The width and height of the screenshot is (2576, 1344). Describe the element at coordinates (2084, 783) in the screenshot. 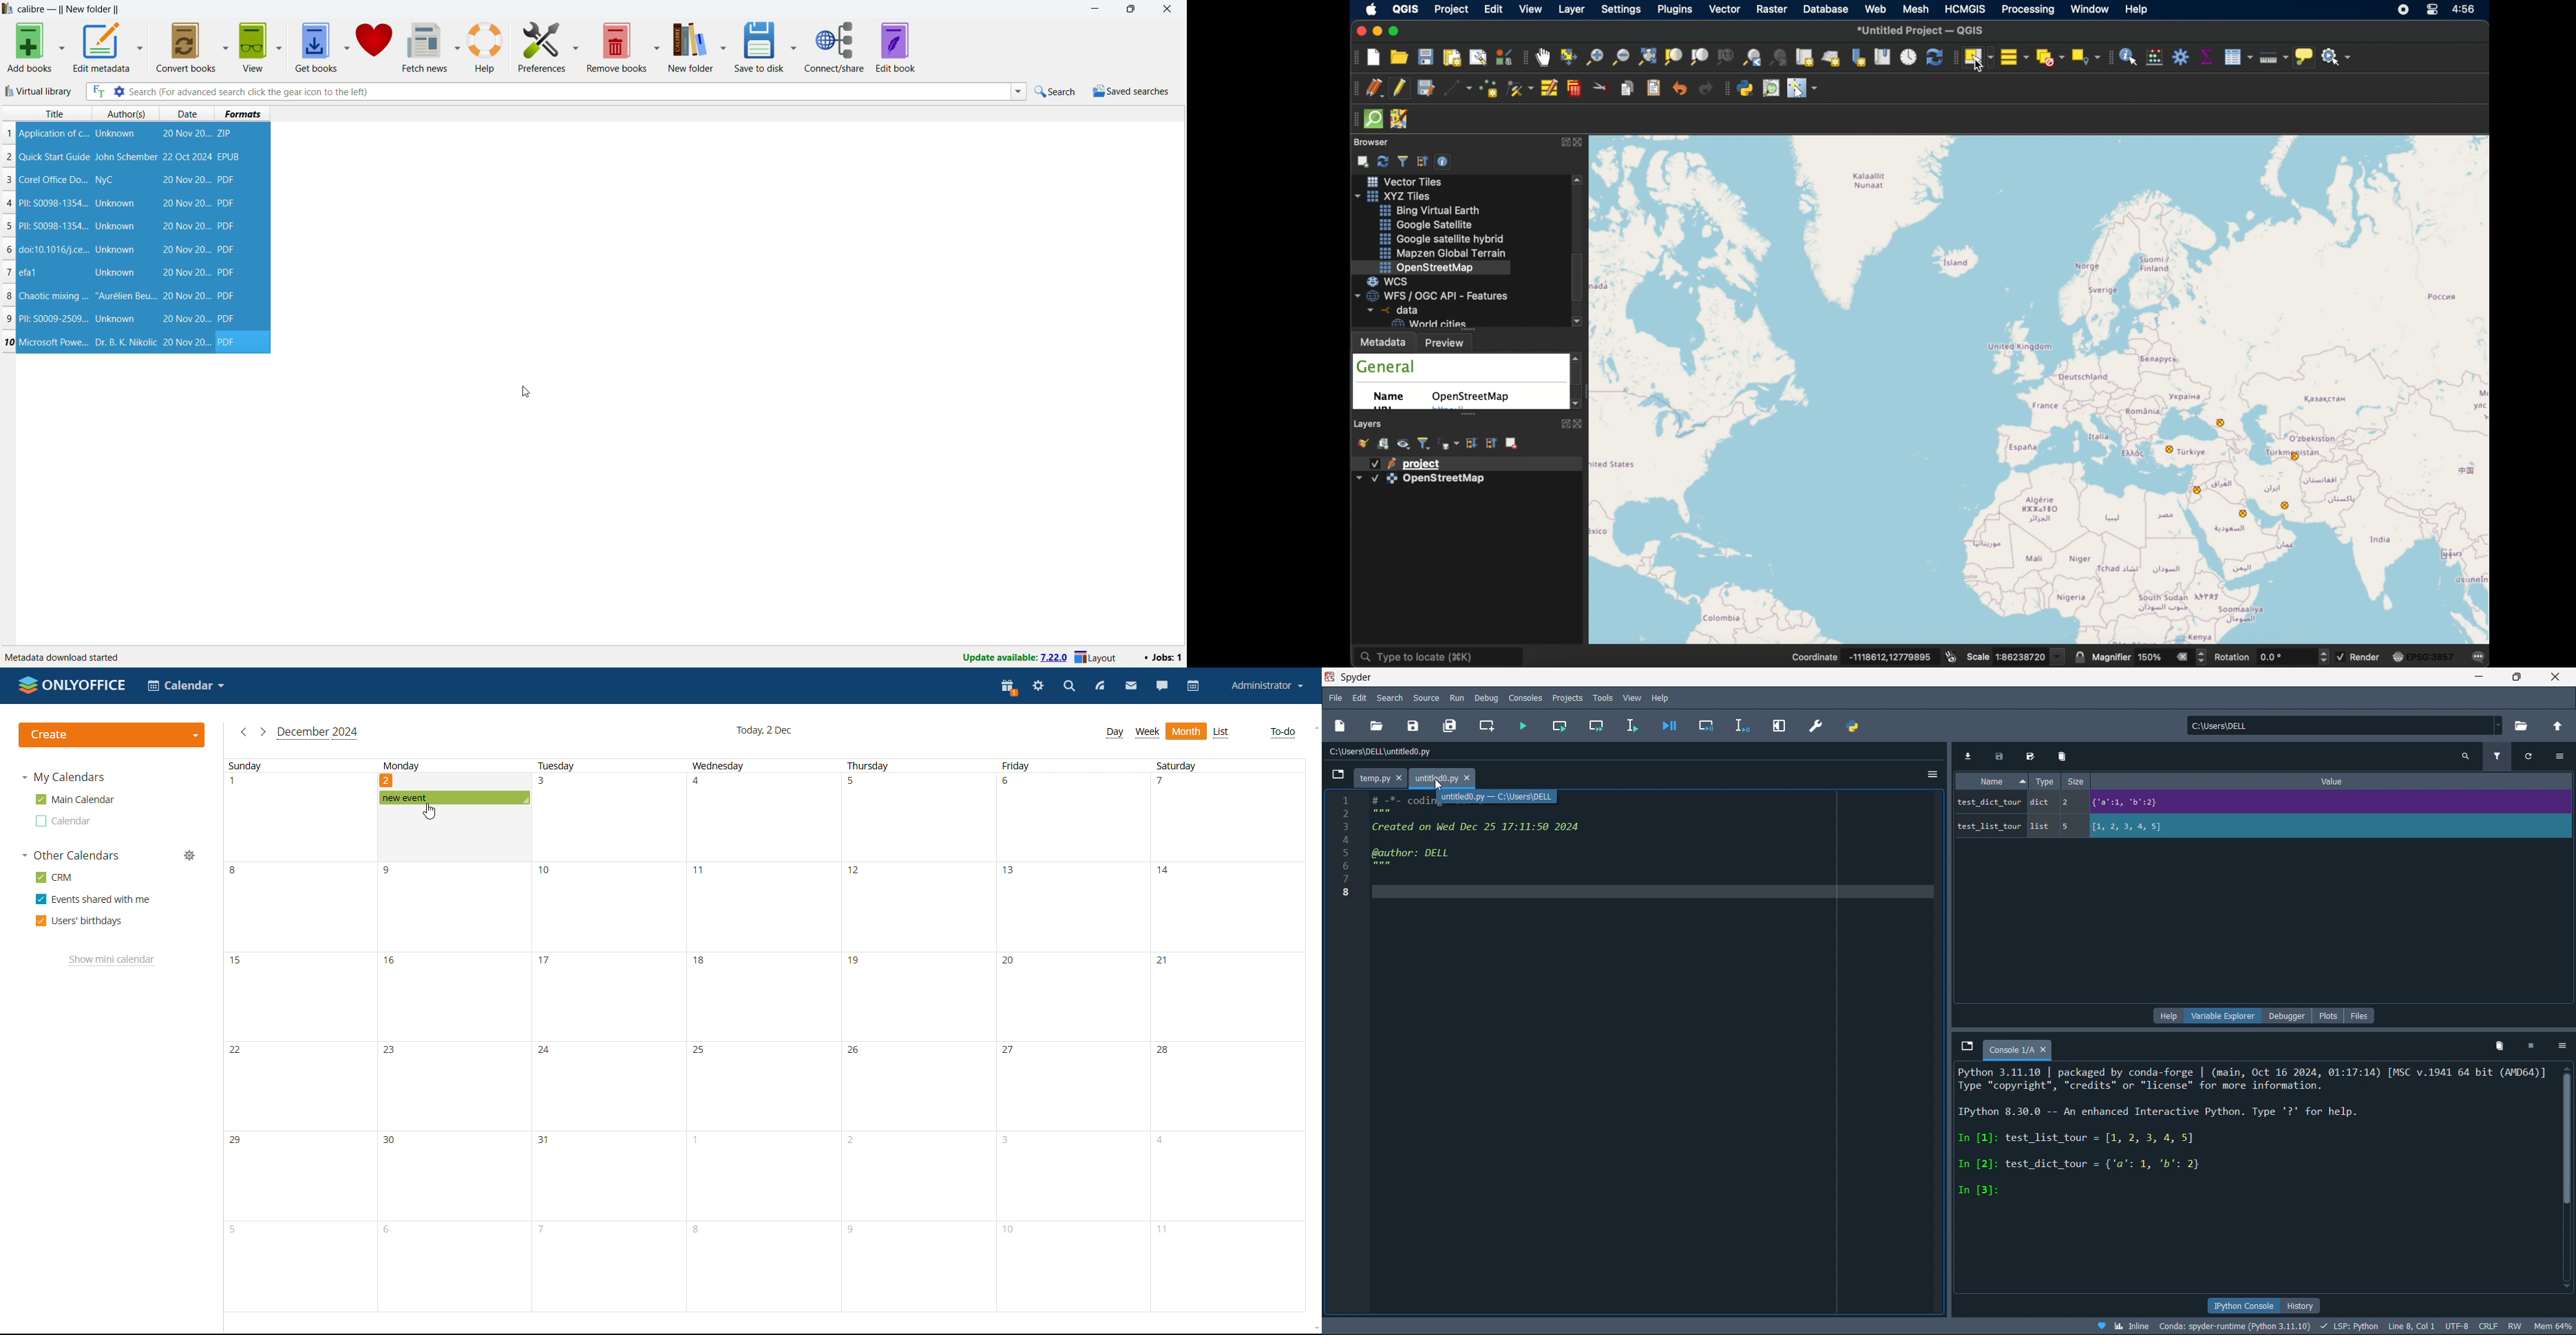

I see `size` at that location.